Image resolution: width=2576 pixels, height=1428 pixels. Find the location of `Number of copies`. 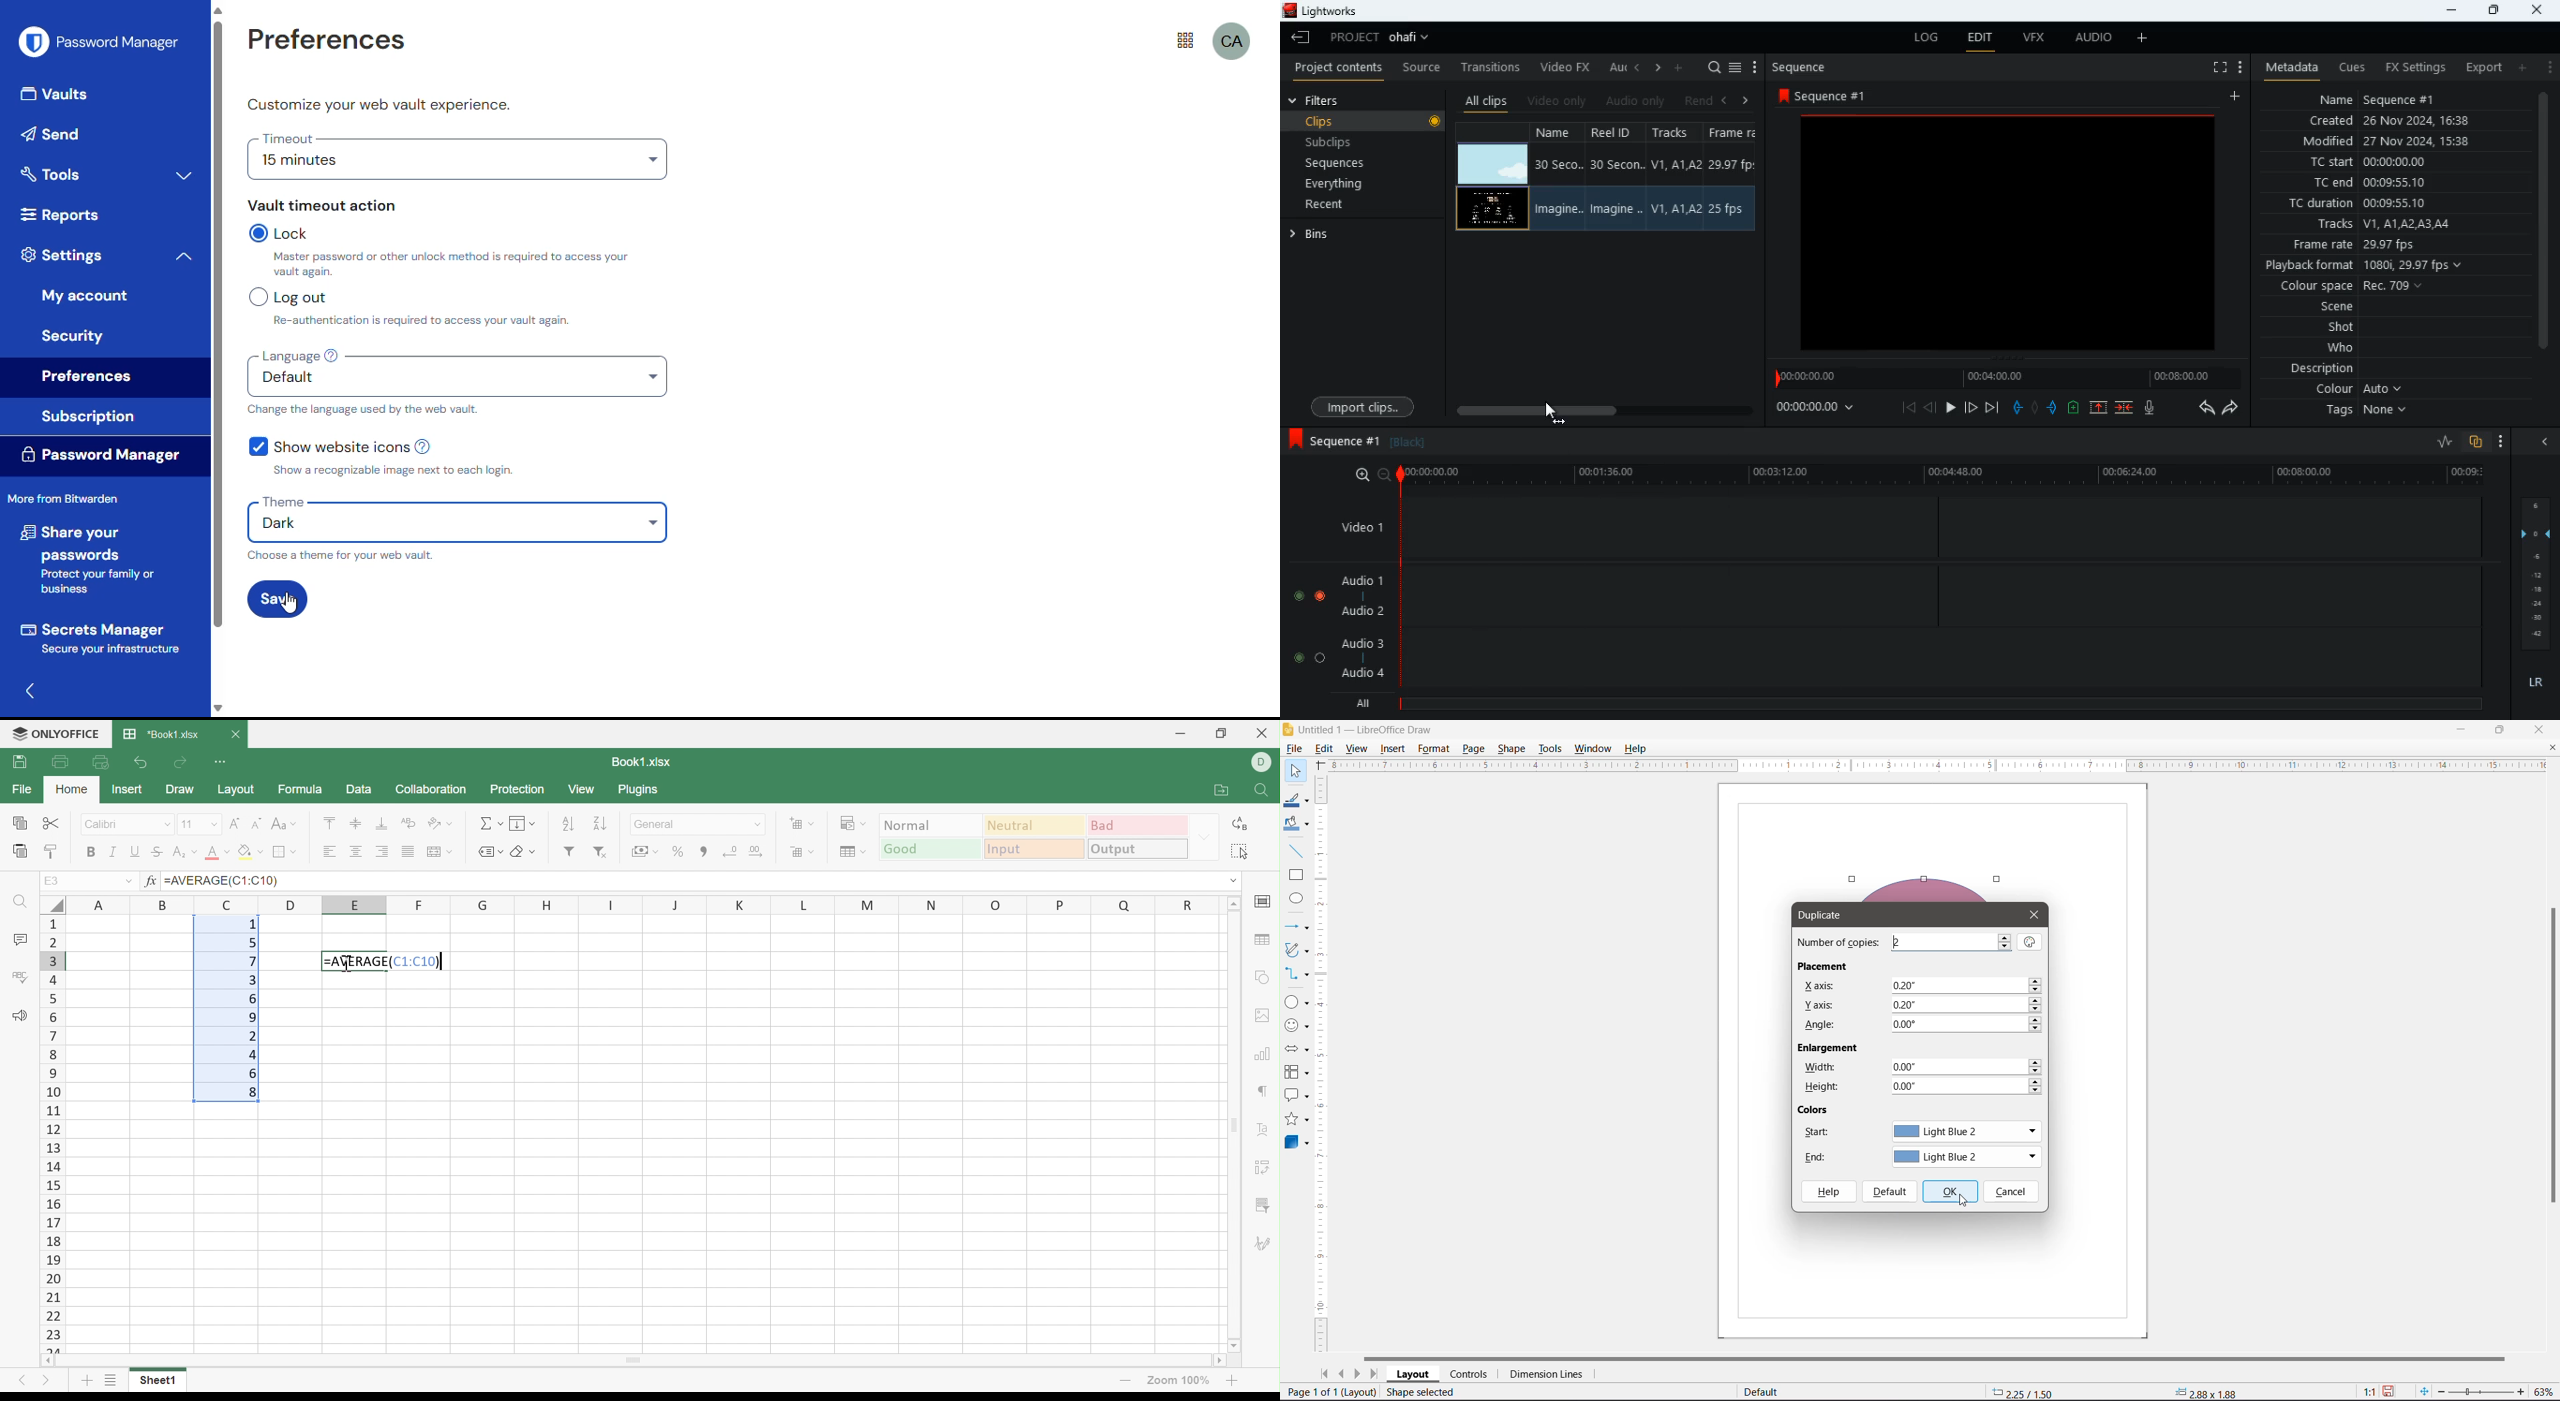

Number of copies is located at coordinates (1839, 943).